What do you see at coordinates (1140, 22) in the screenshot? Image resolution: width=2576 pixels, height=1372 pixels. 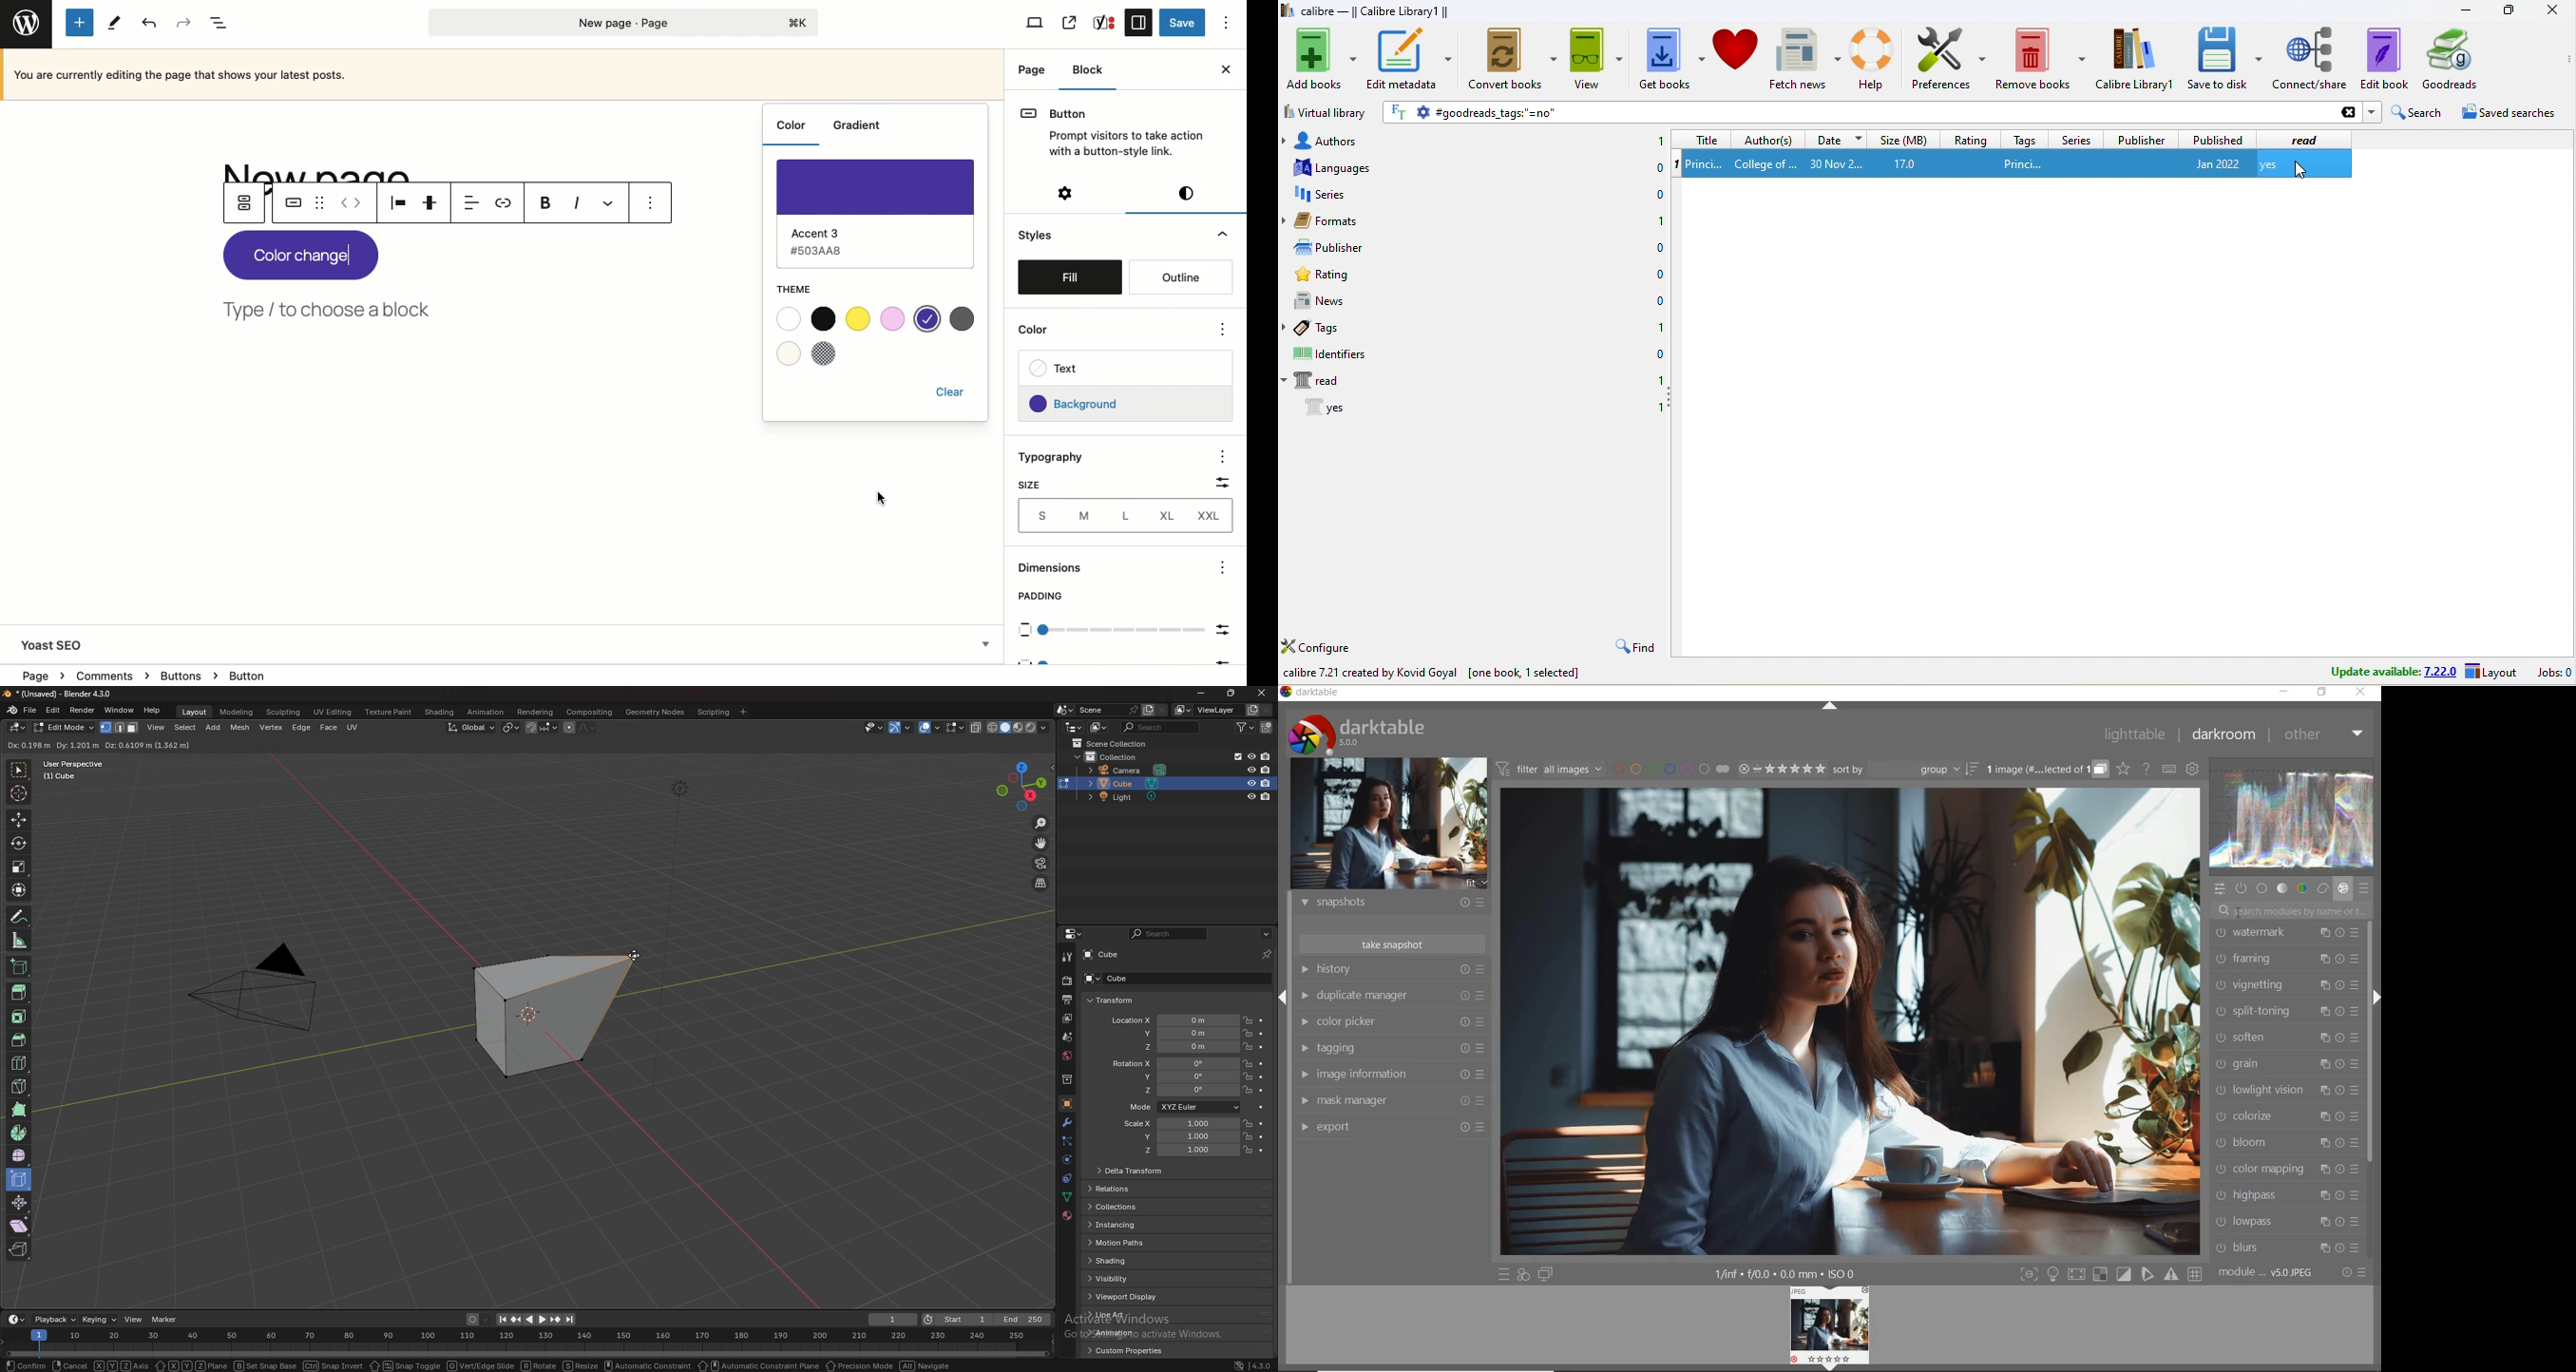 I see `Sidebar` at bounding box center [1140, 22].